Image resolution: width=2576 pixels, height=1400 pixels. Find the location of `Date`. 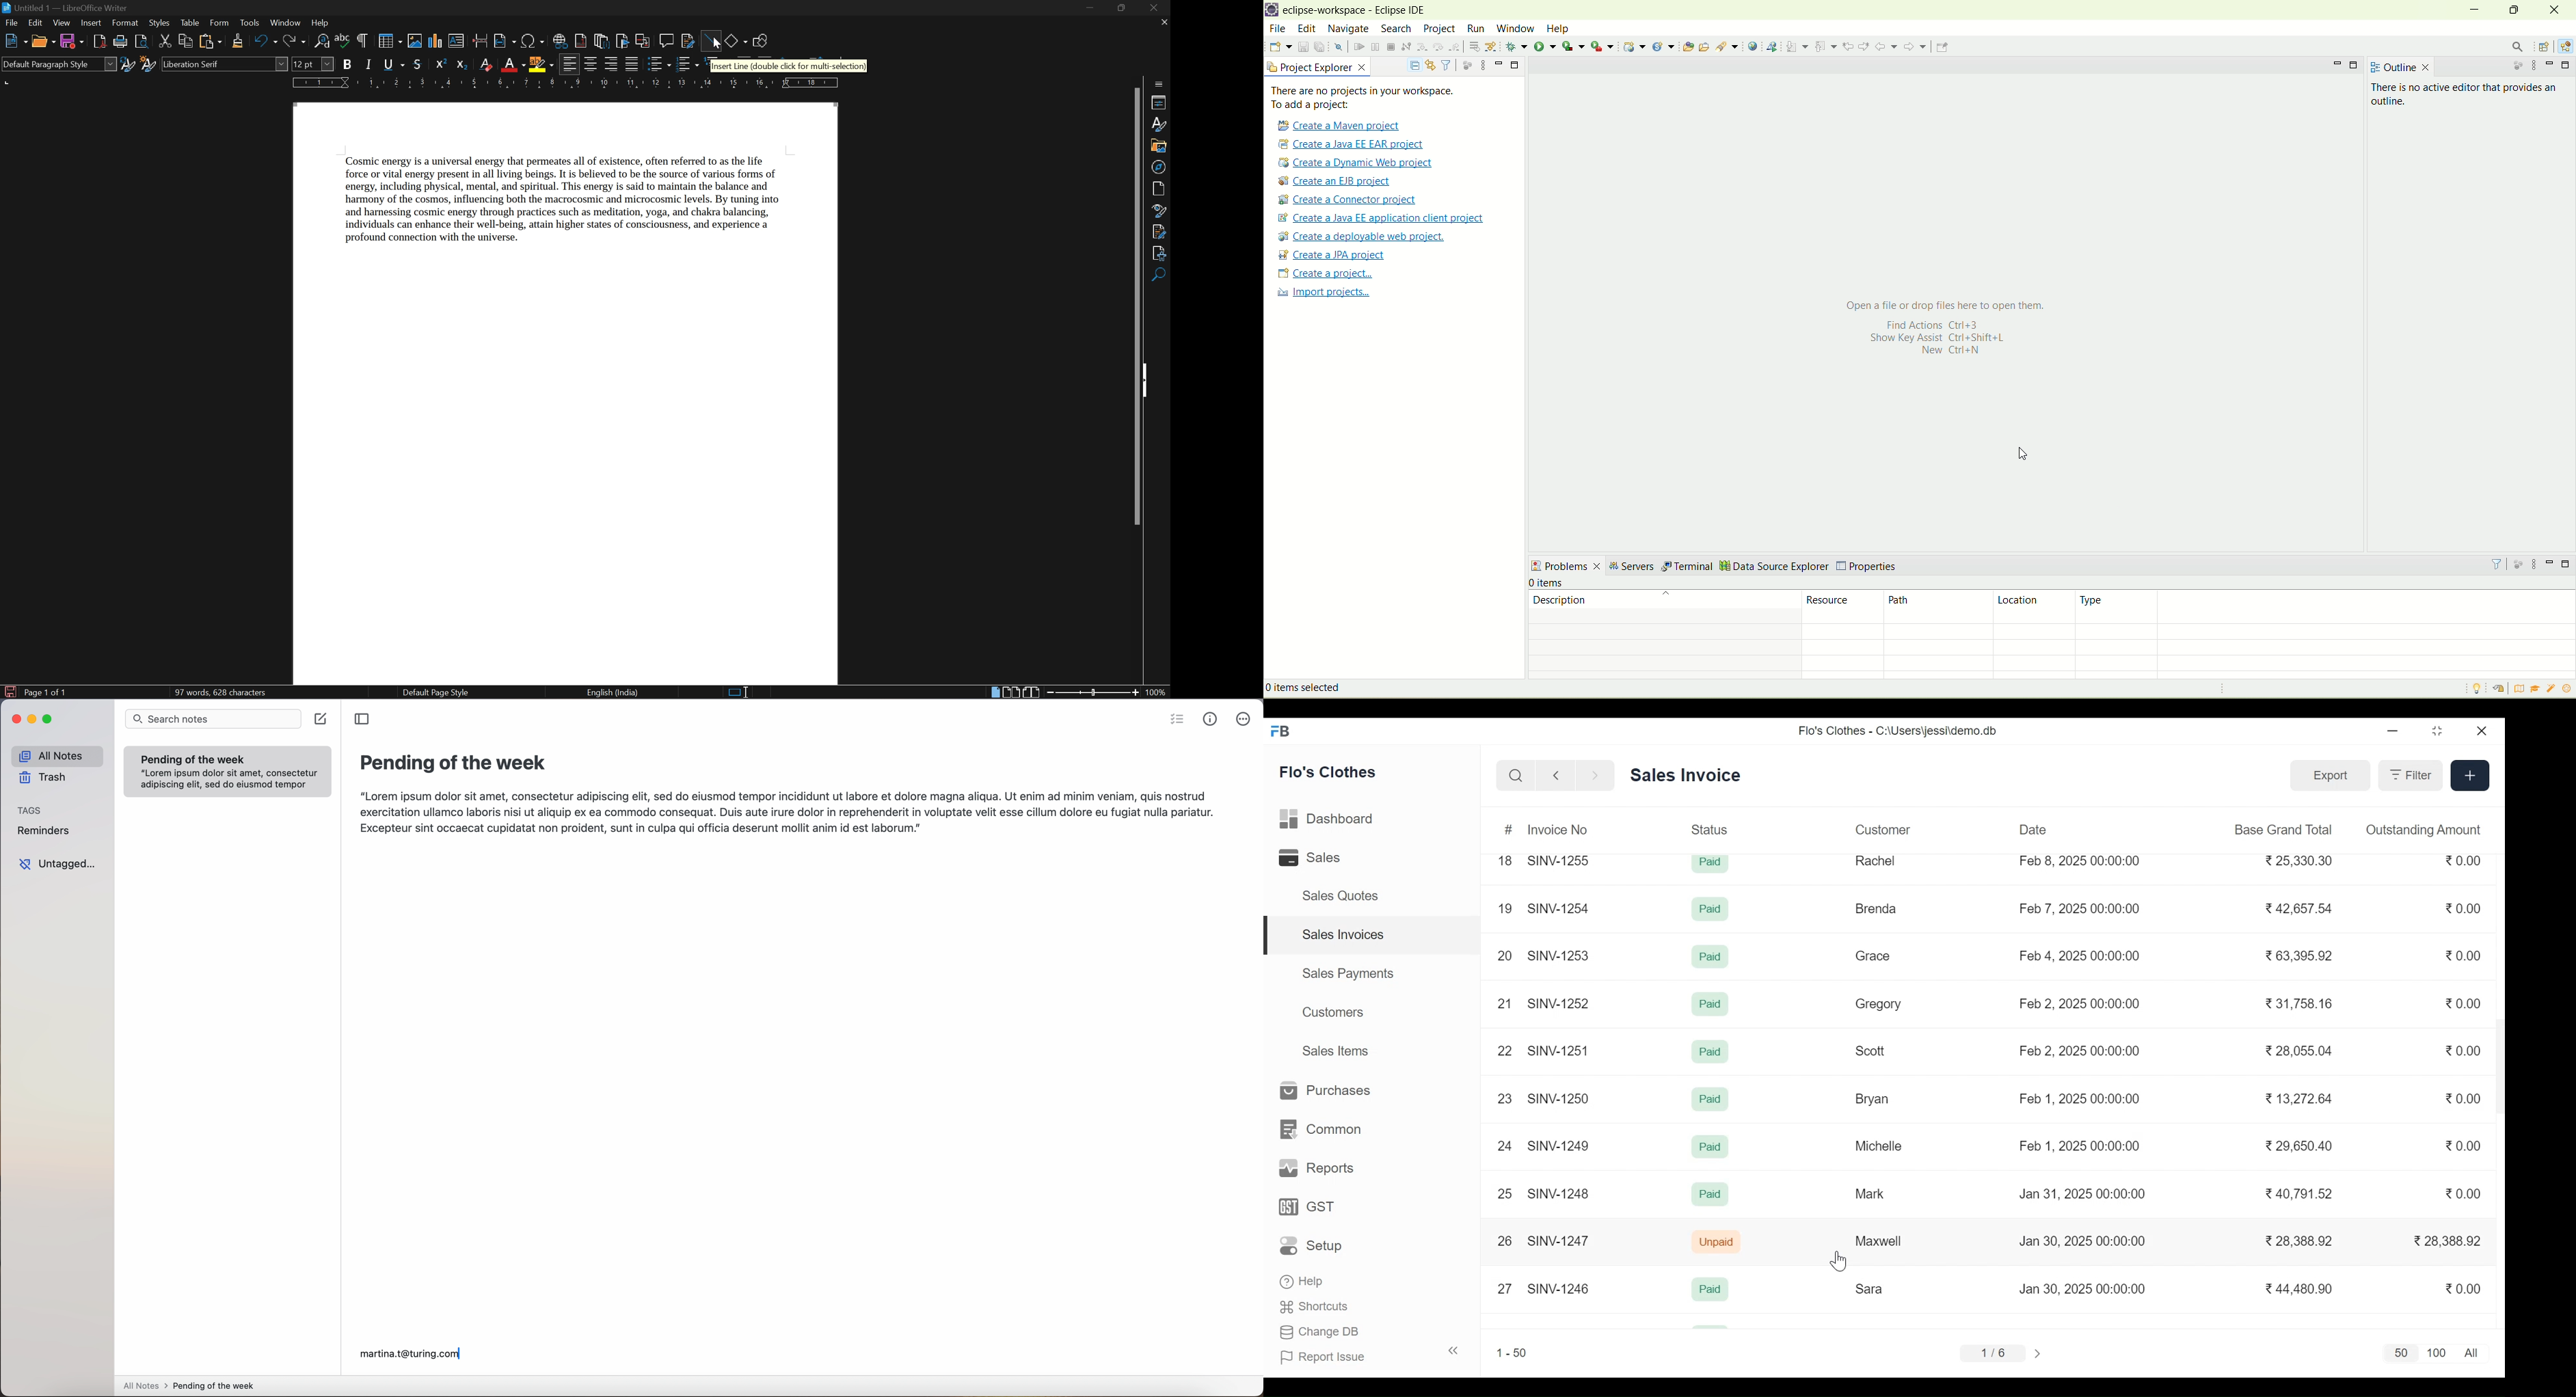

Date is located at coordinates (2034, 829).